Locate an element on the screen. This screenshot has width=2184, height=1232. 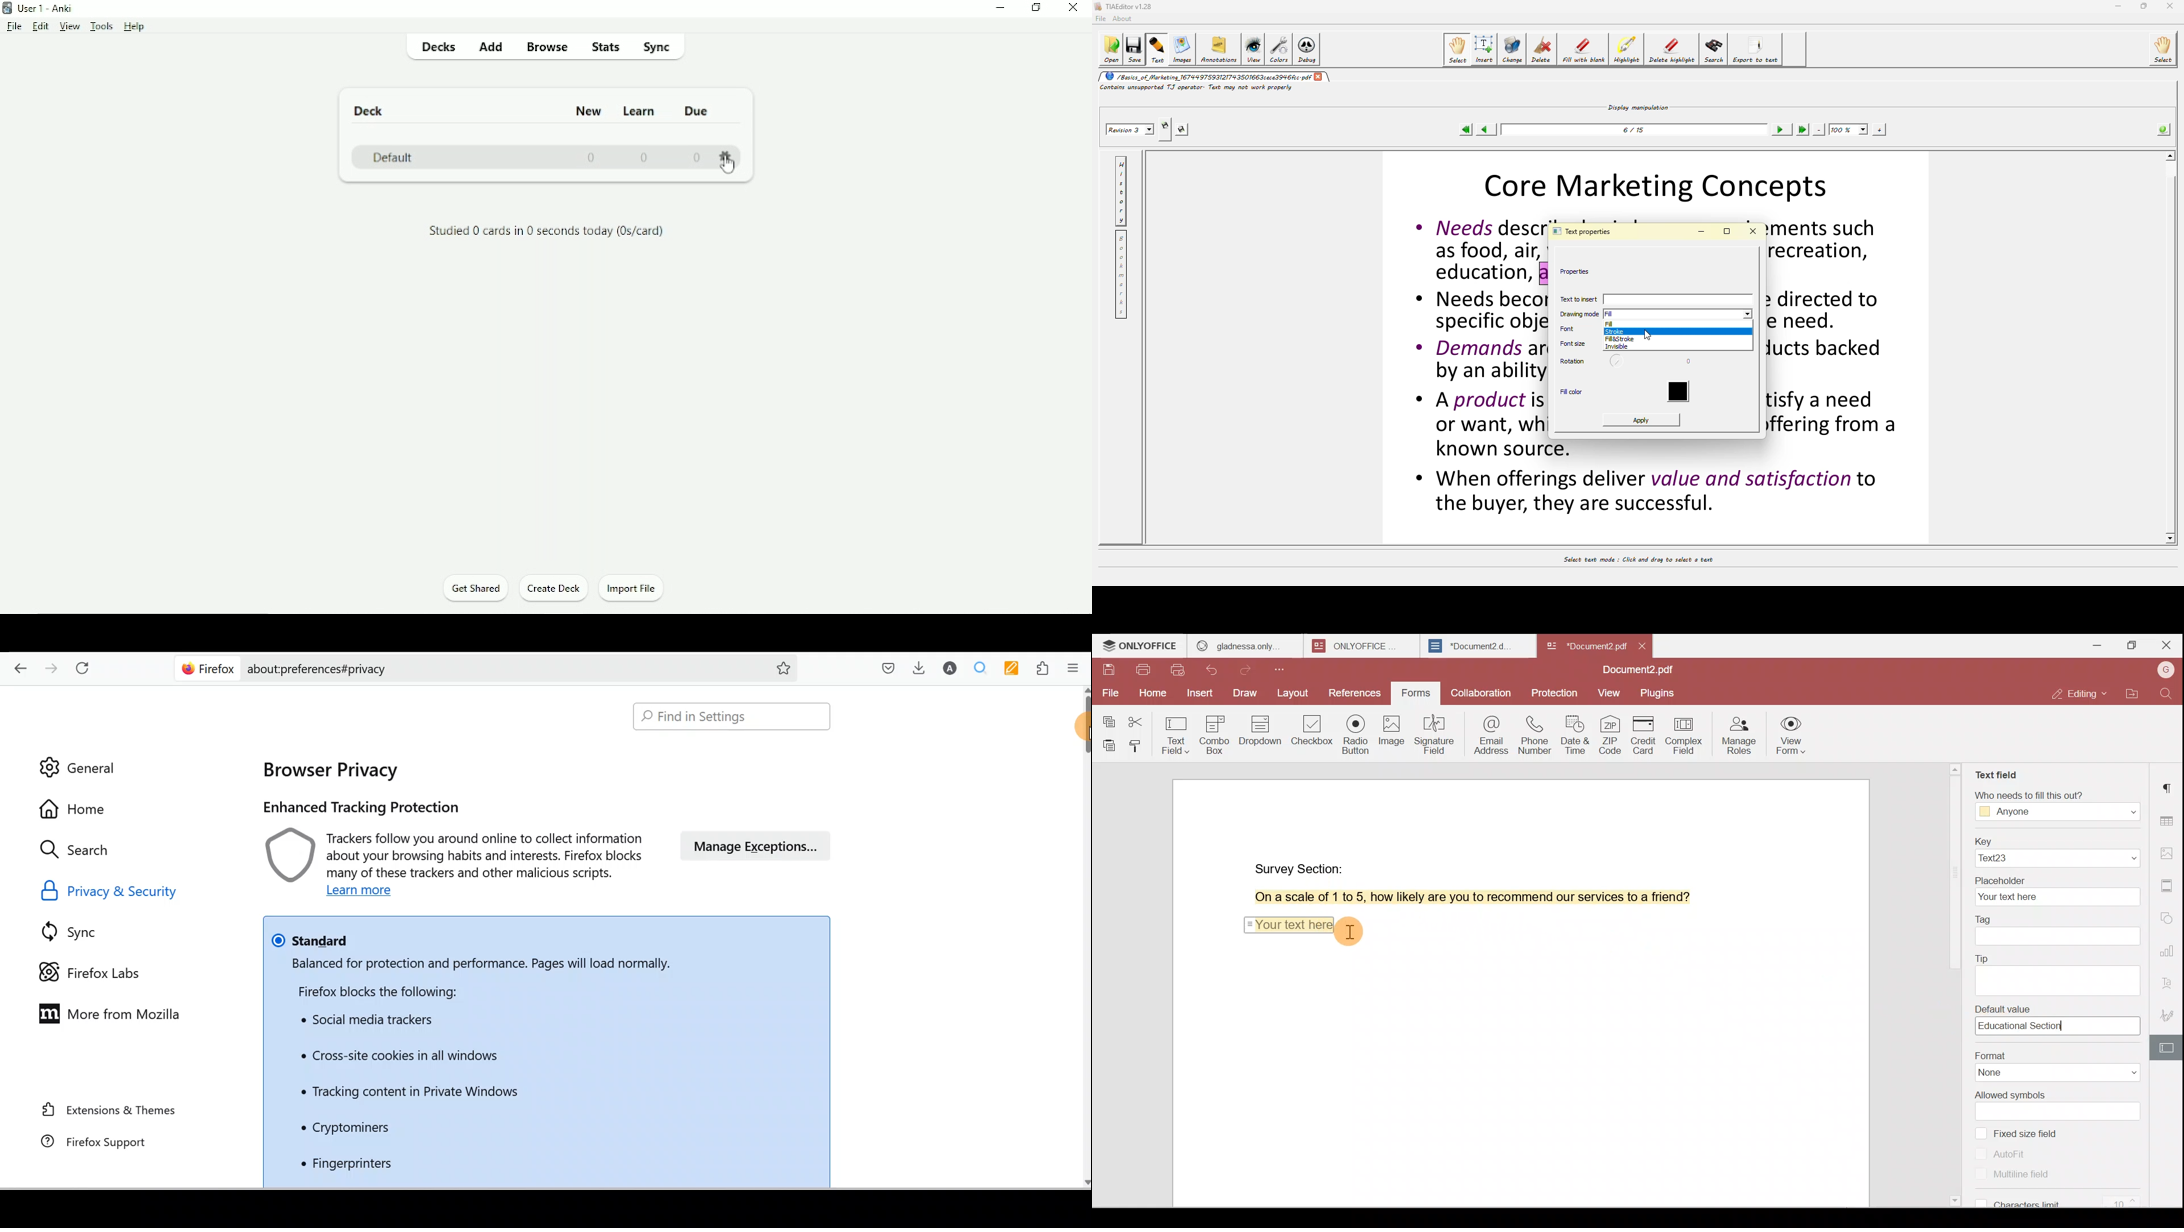
Extension & themes is located at coordinates (107, 1111).